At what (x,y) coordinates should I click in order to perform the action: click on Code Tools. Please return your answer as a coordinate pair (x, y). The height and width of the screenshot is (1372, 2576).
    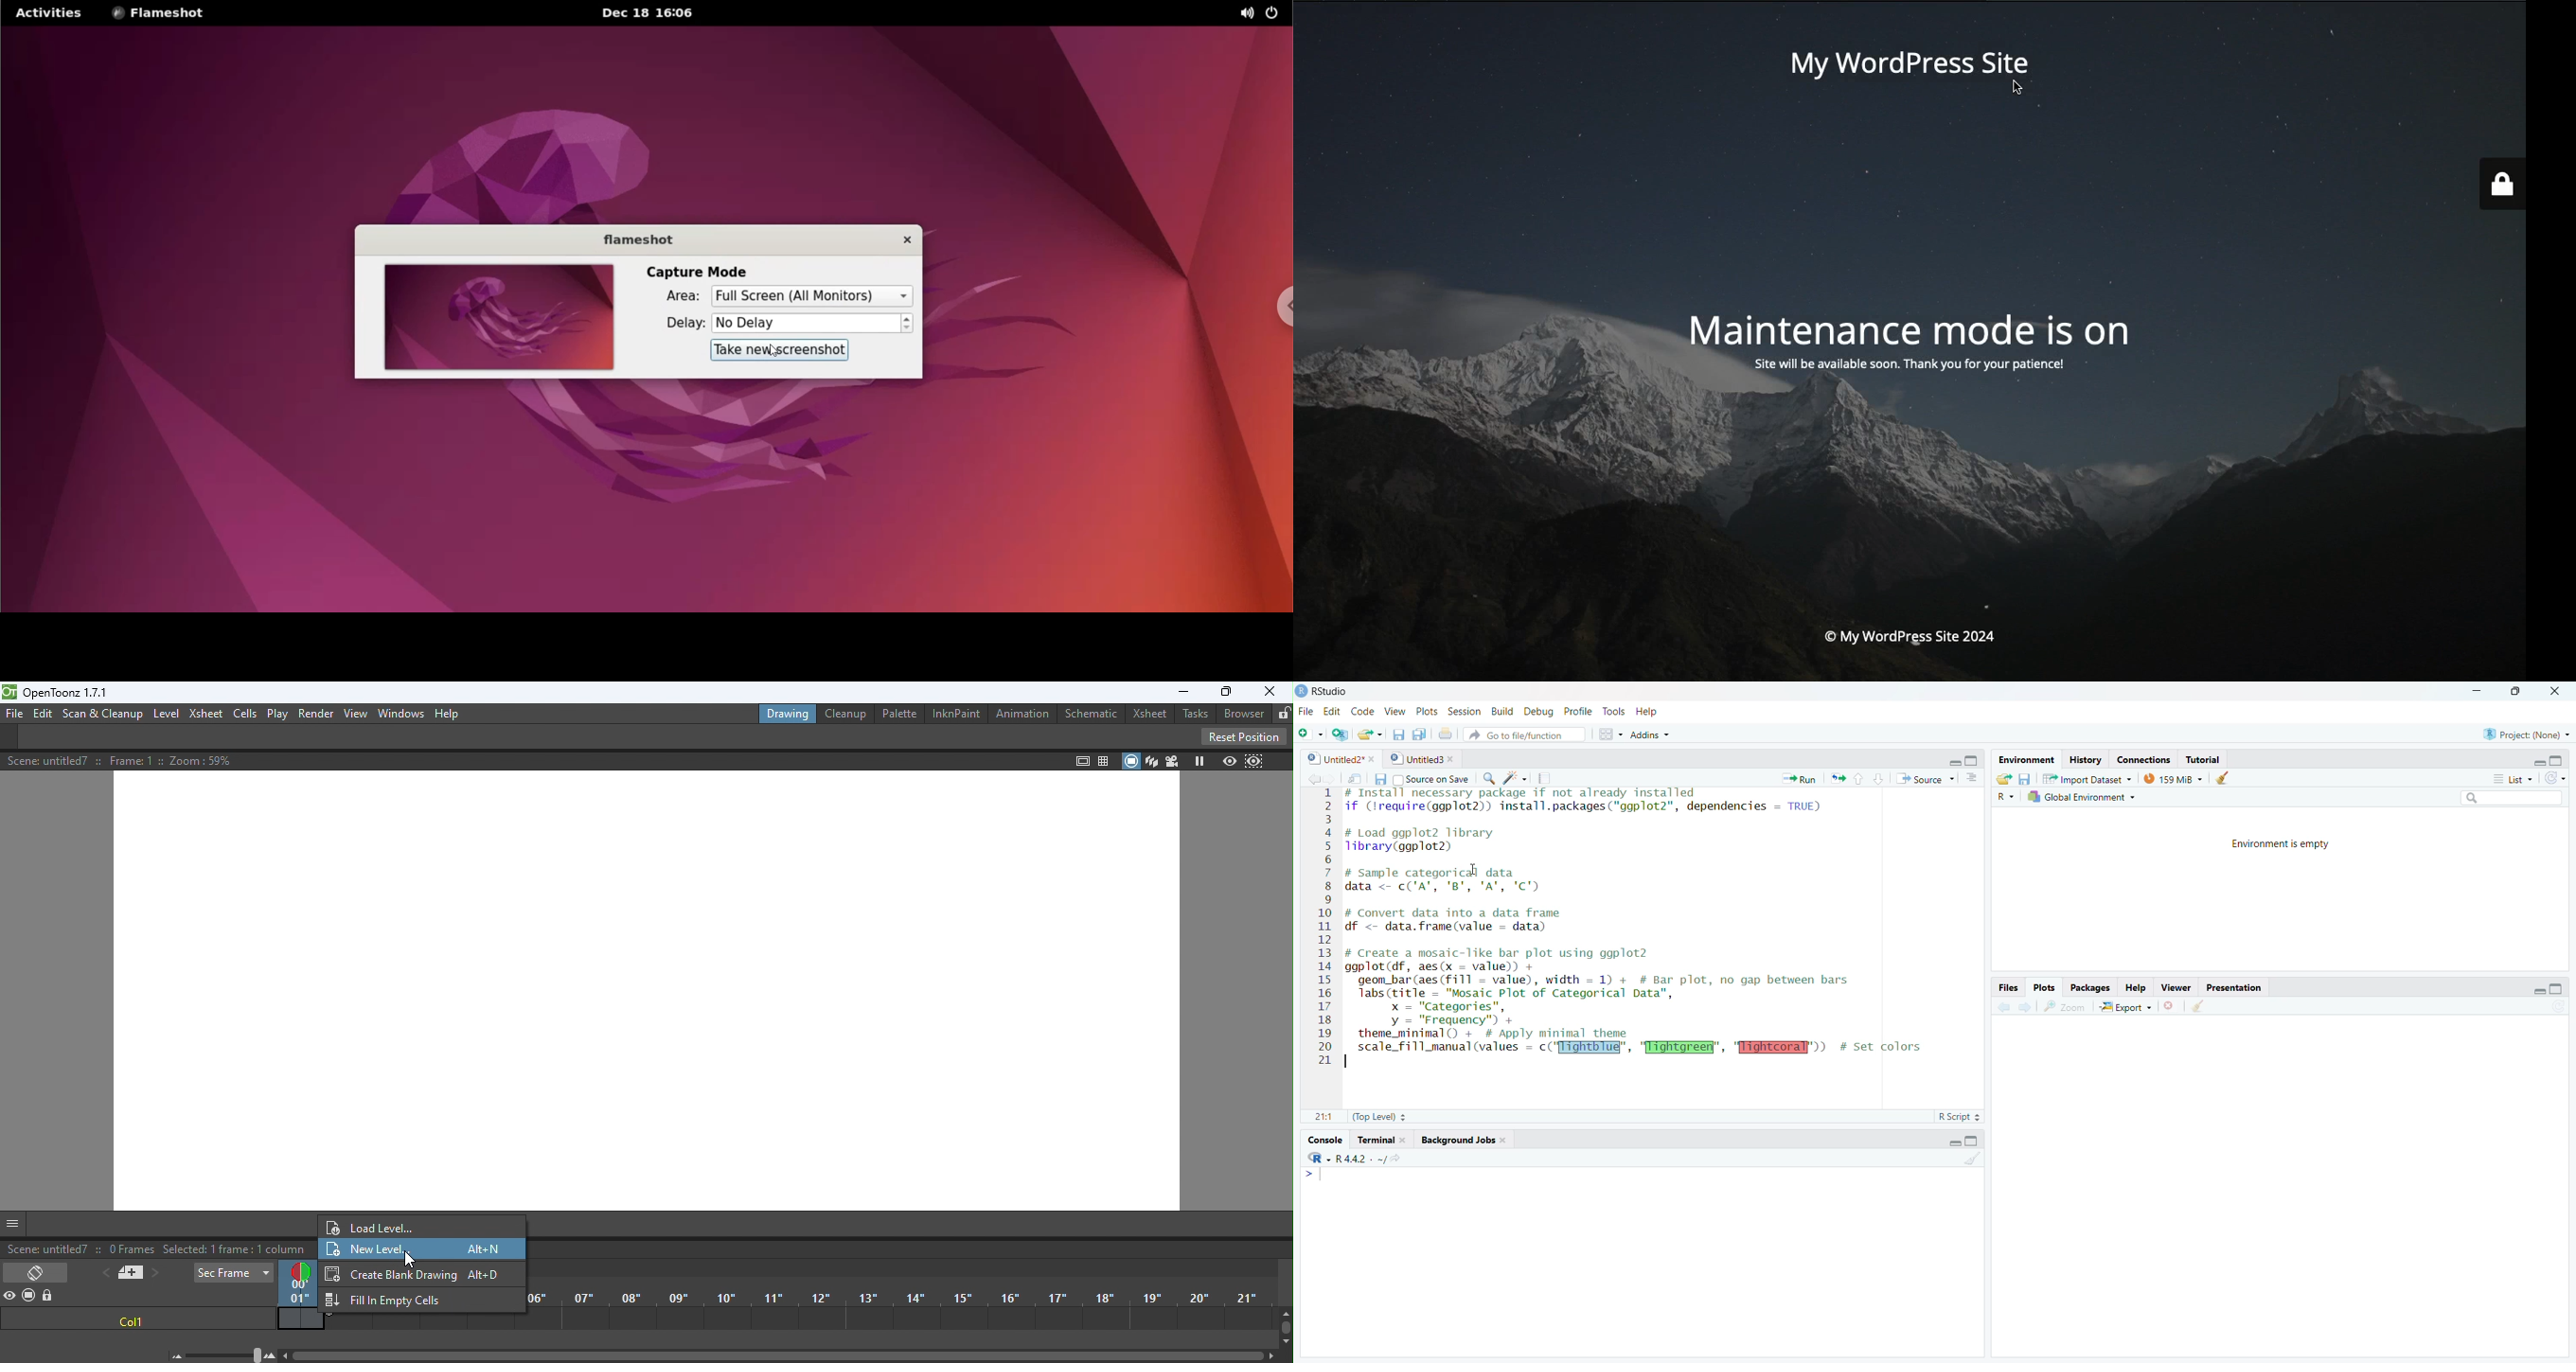
    Looking at the image, I should click on (1515, 779).